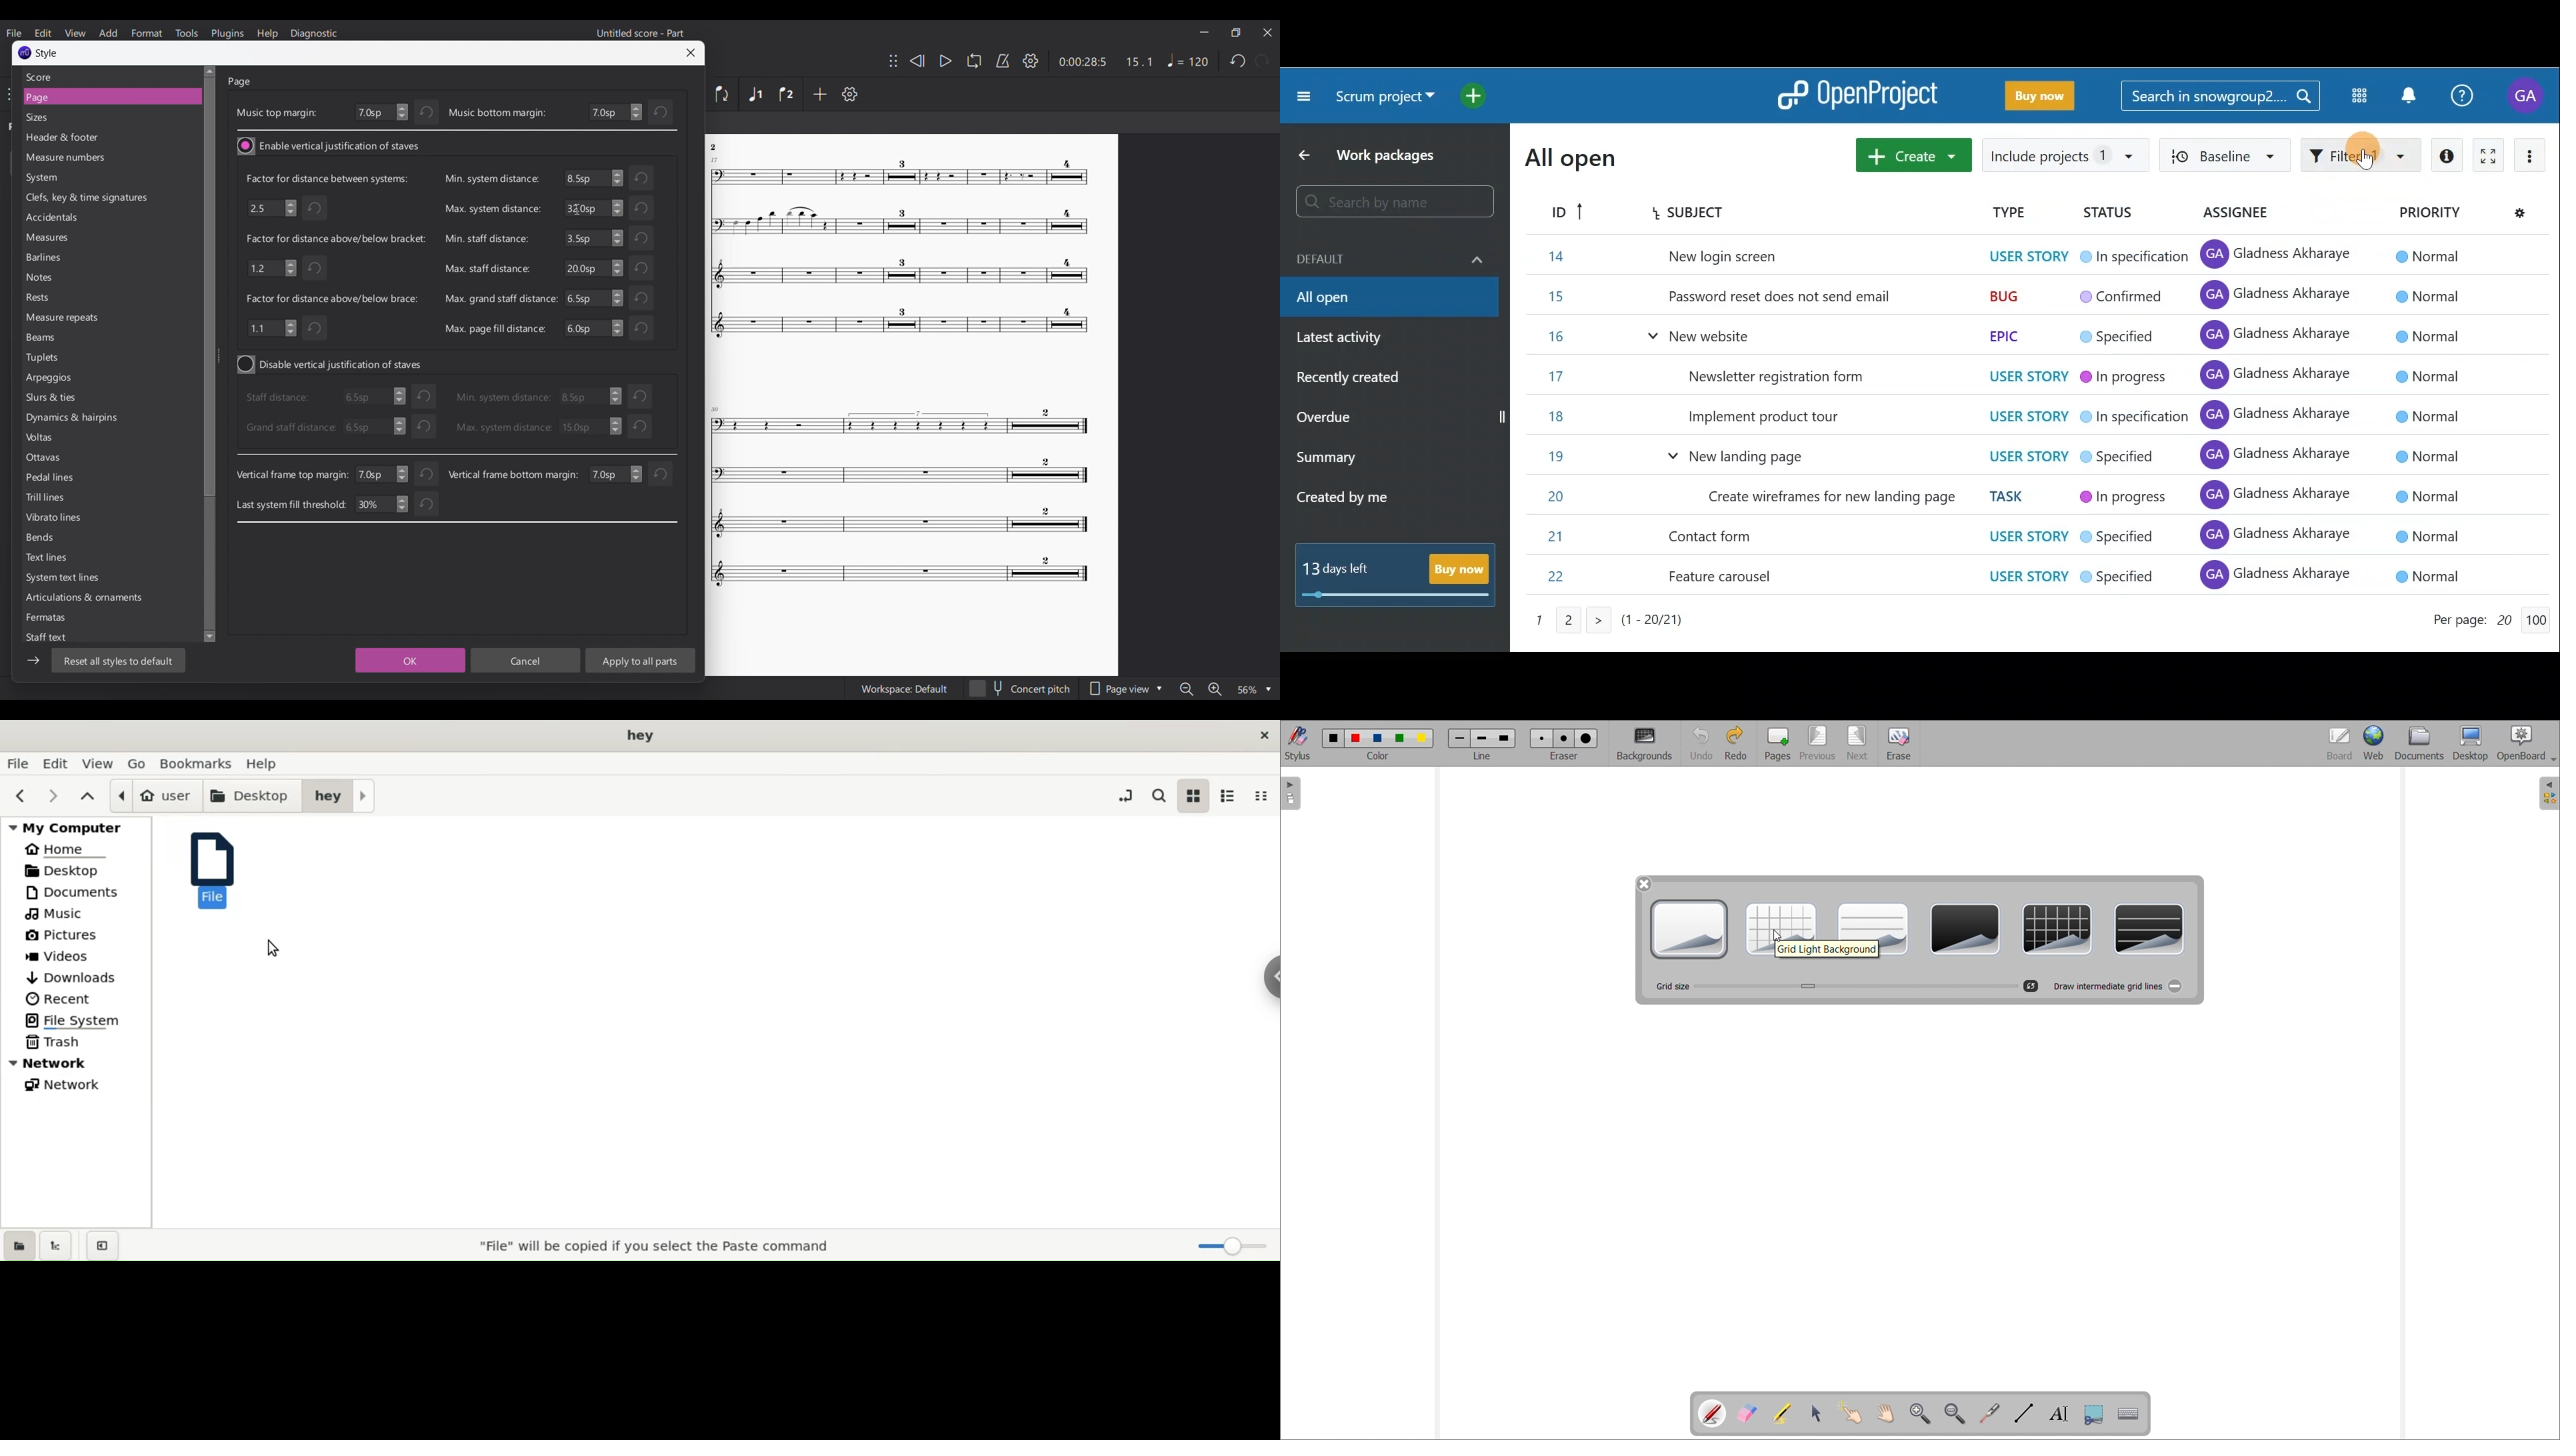 This screenshot has height=1456, width=2576. I want to click on Overdue, so click(1326, 419).